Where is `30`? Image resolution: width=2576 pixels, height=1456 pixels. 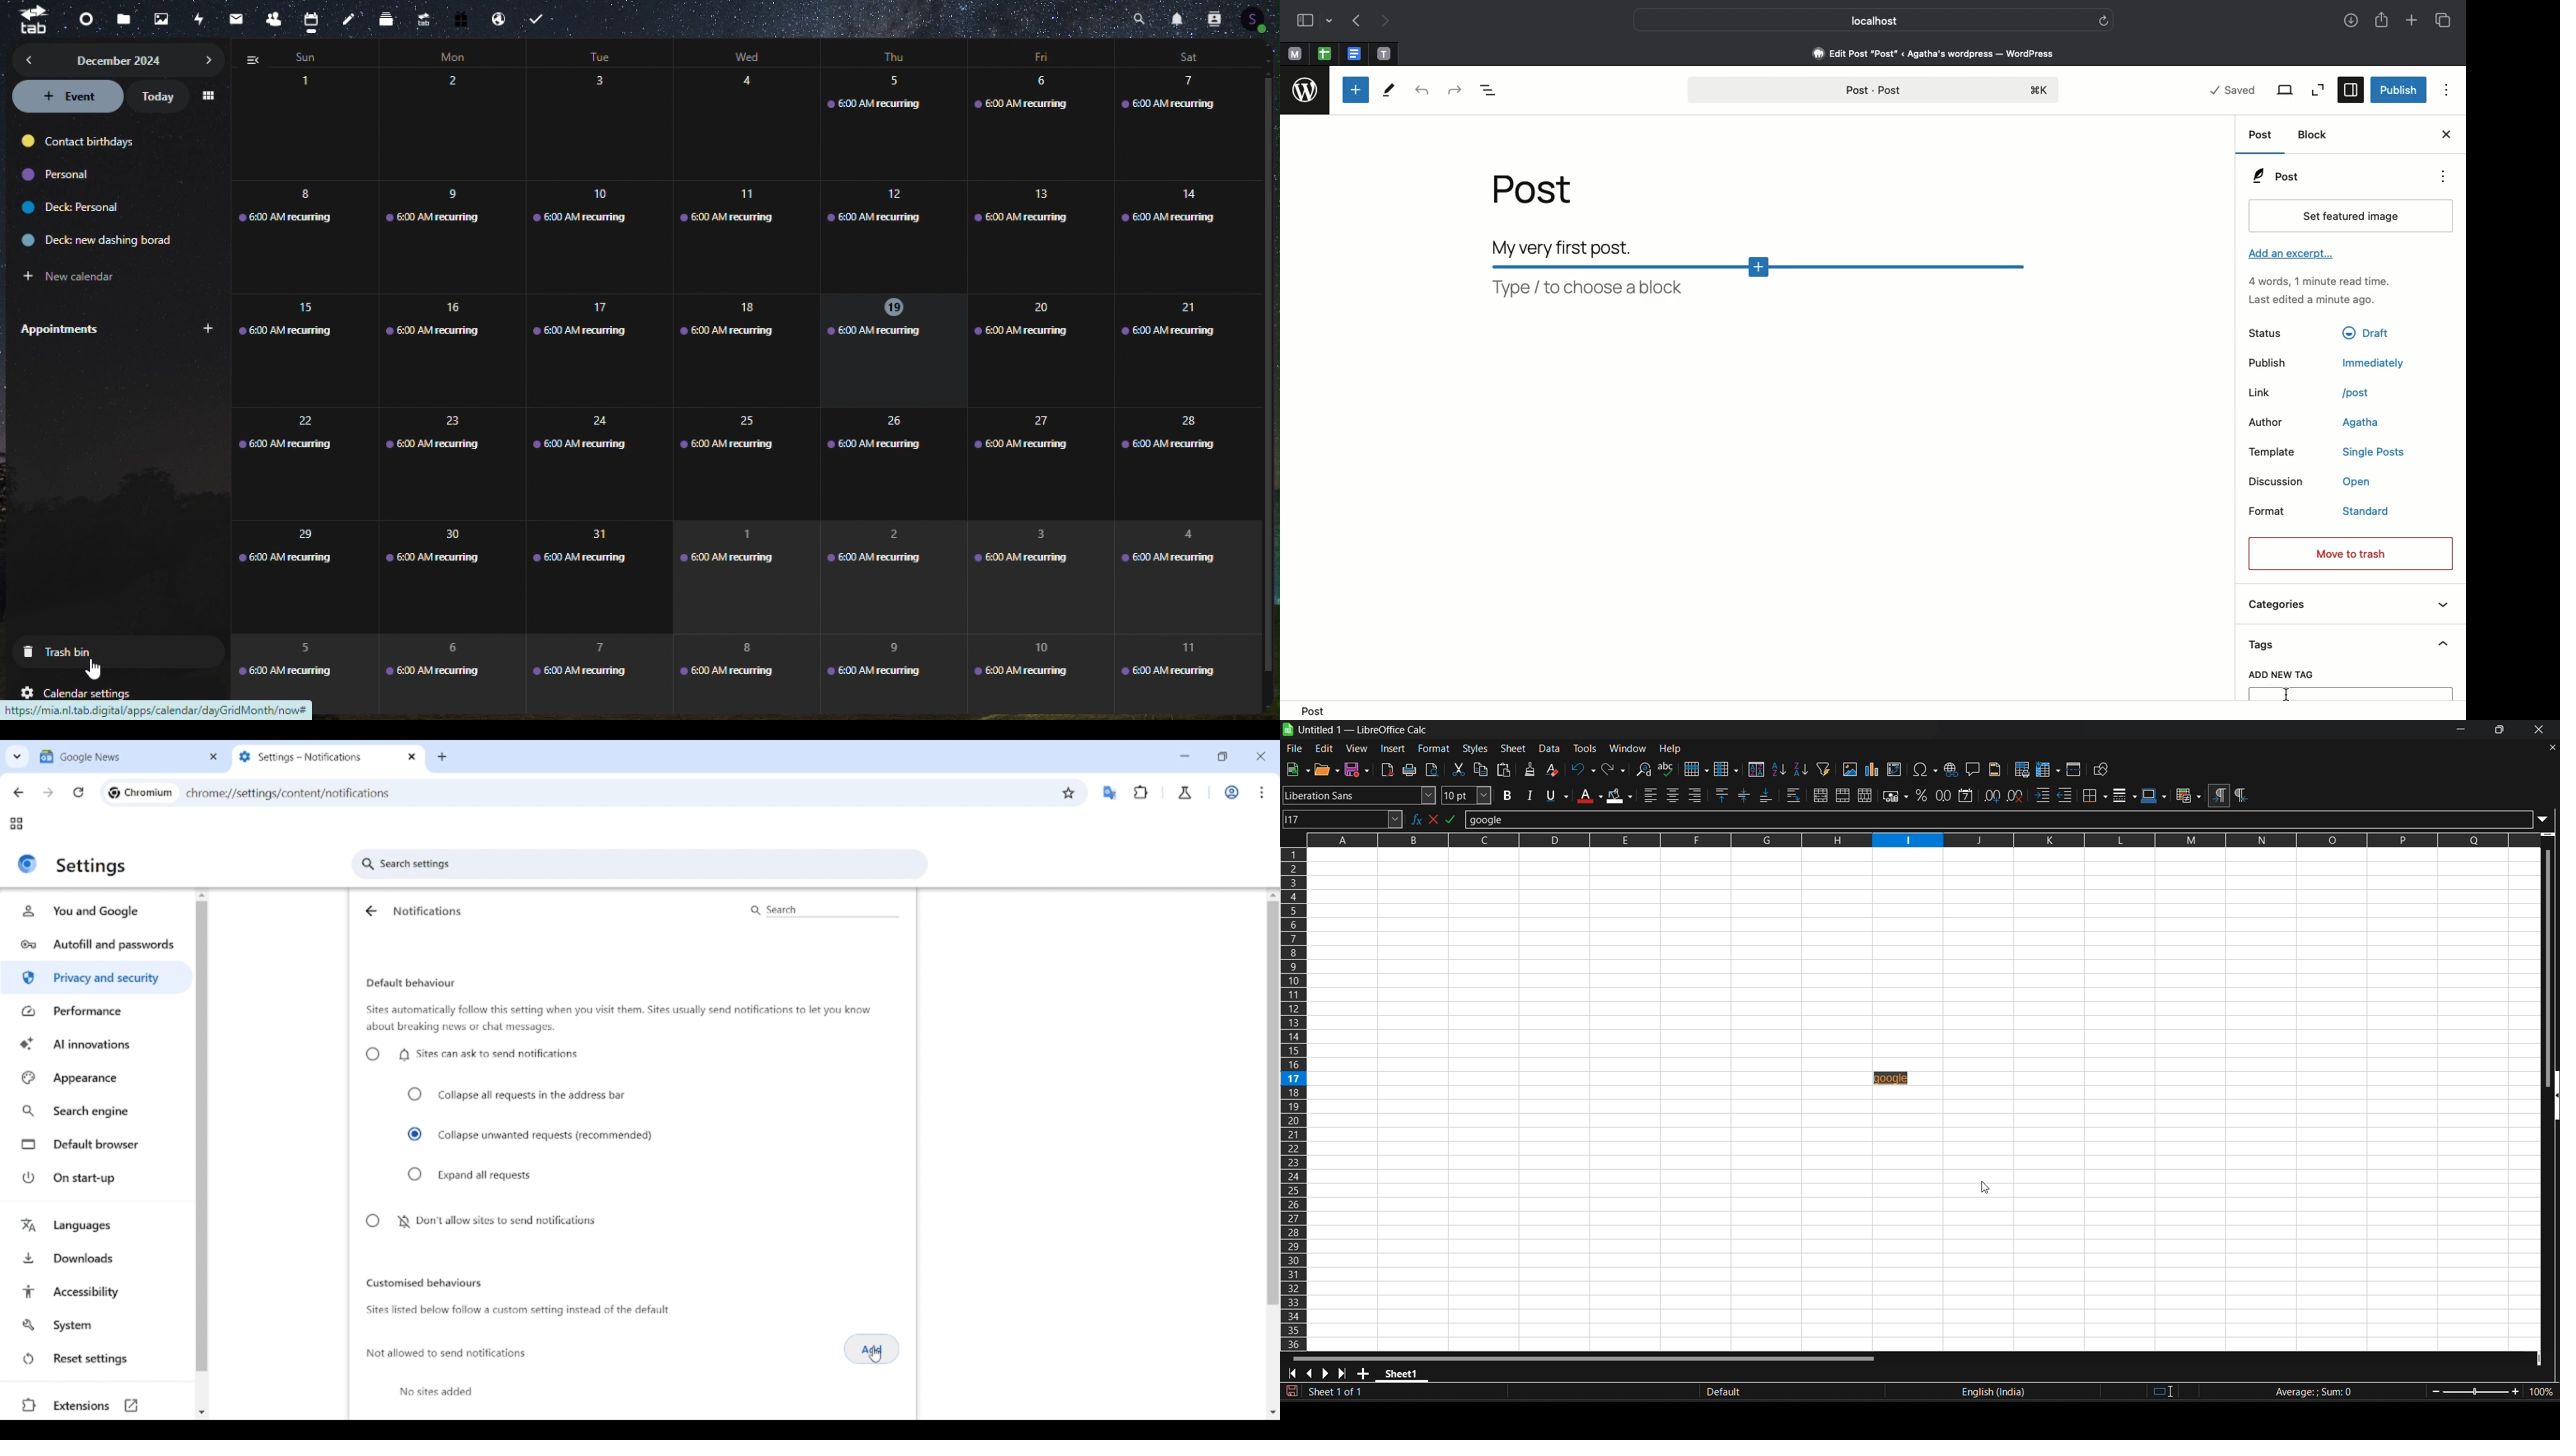 30 is located at coordinates (438, 574).